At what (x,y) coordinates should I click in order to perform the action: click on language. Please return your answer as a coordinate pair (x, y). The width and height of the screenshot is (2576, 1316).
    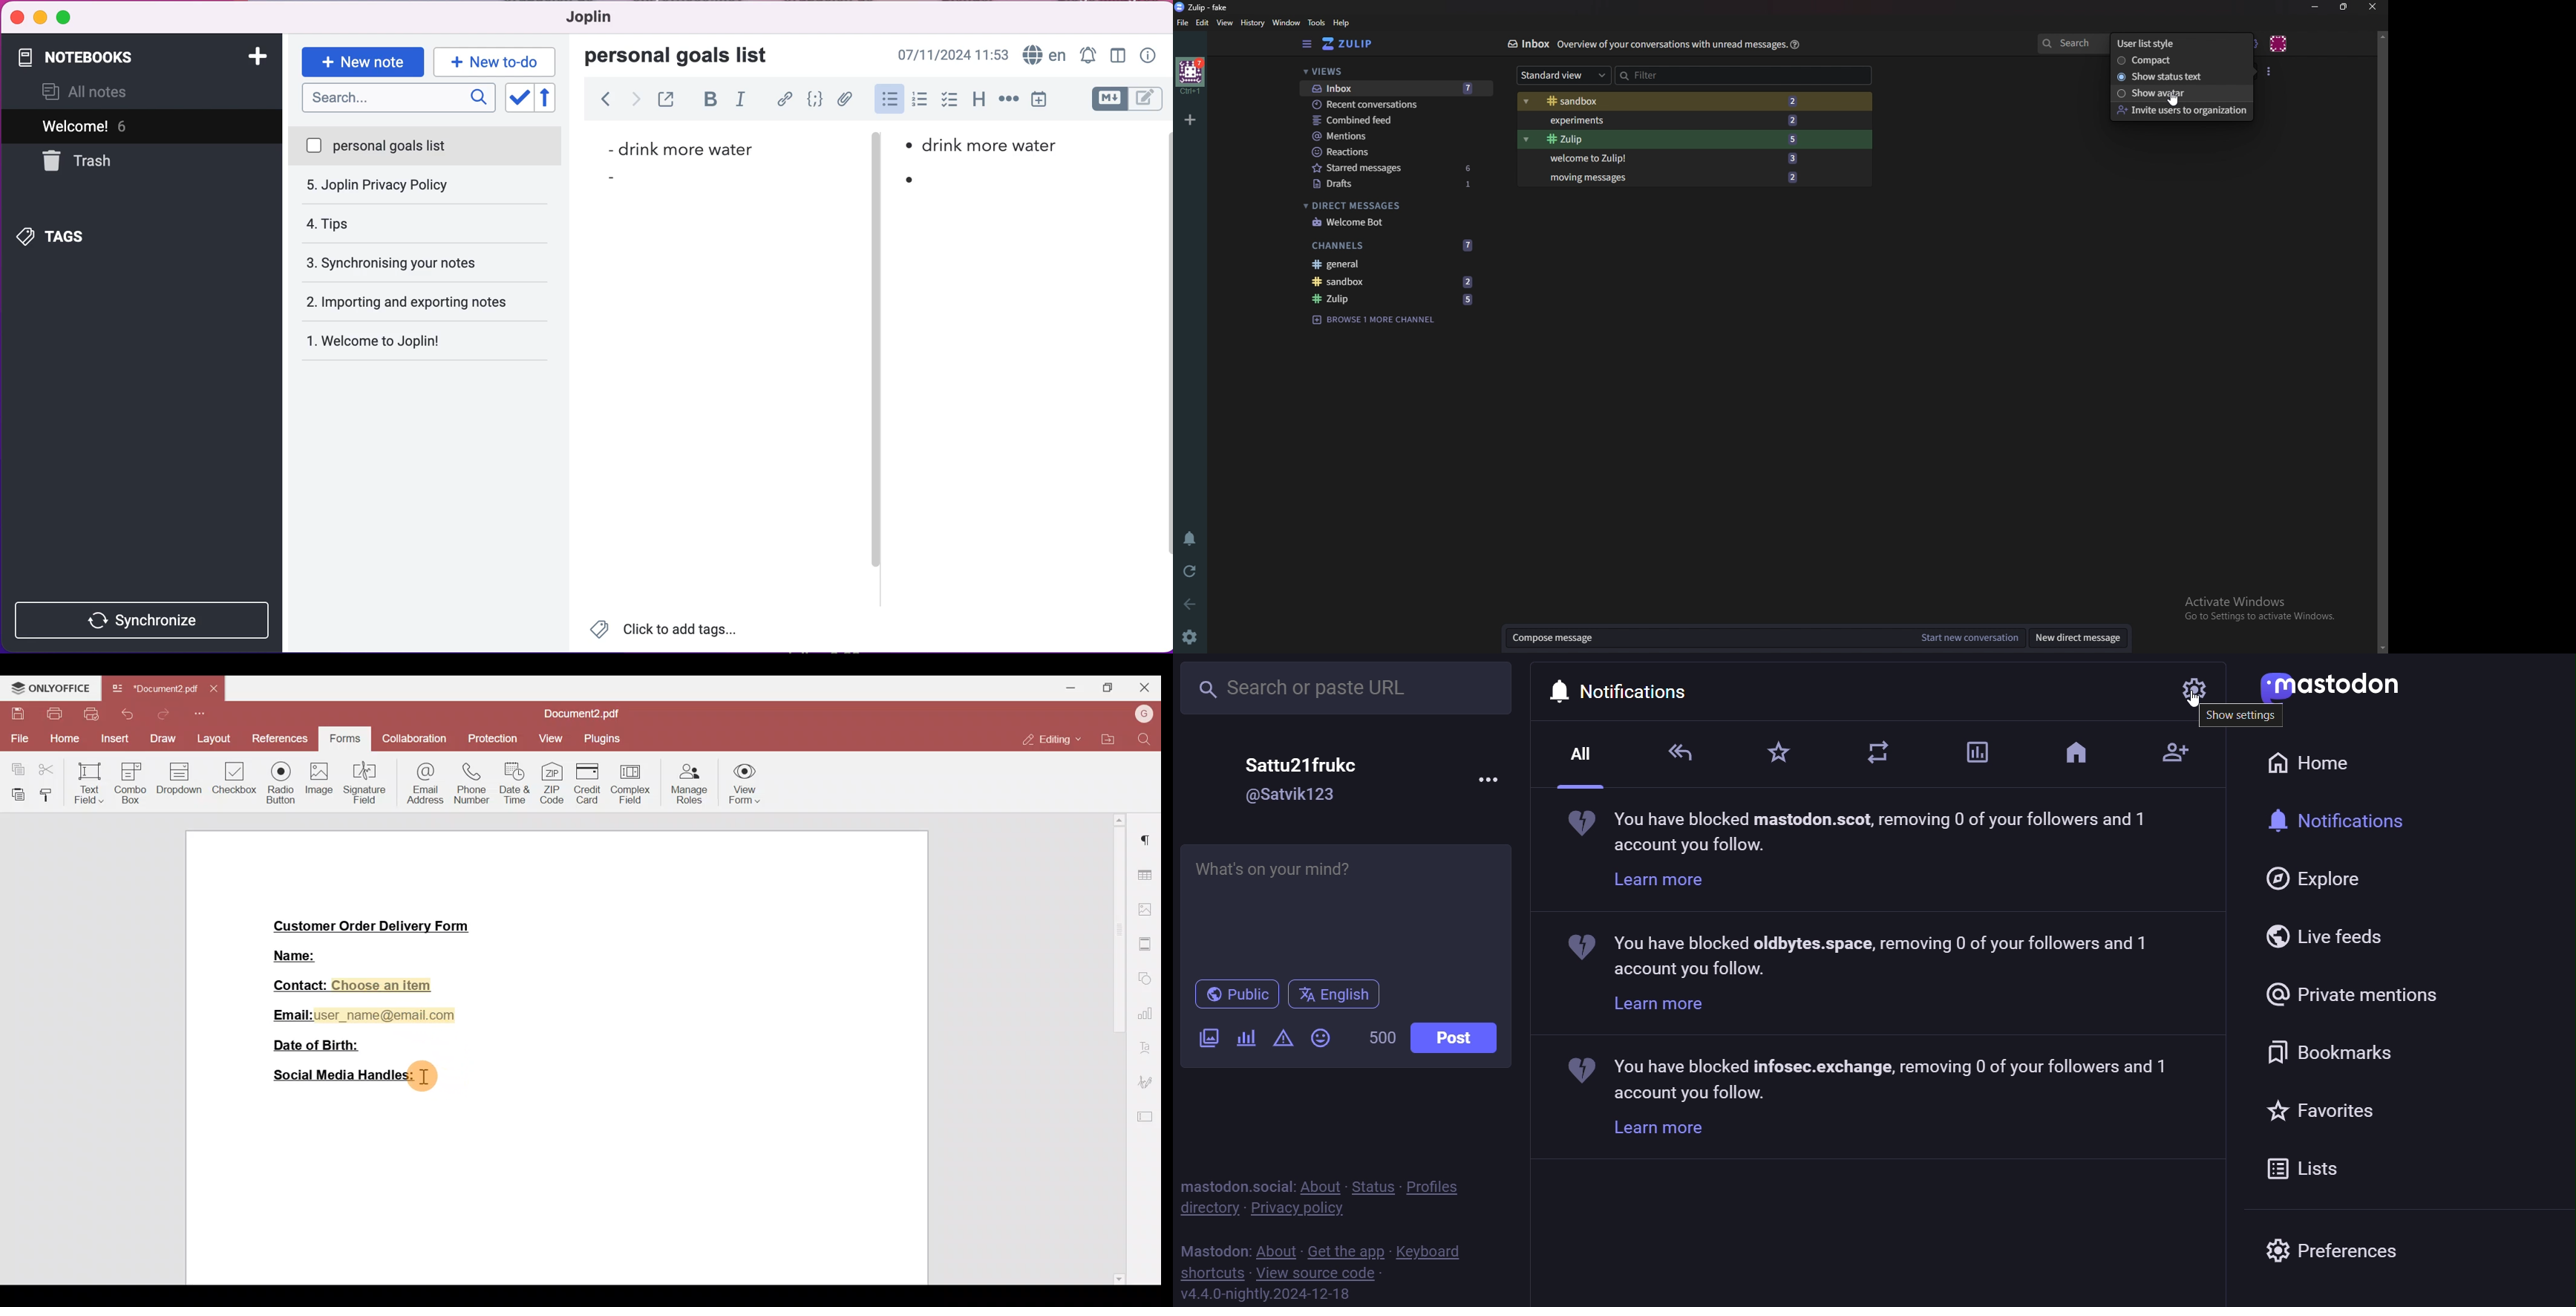
    Looking at the image, I should click on (1044, 53).